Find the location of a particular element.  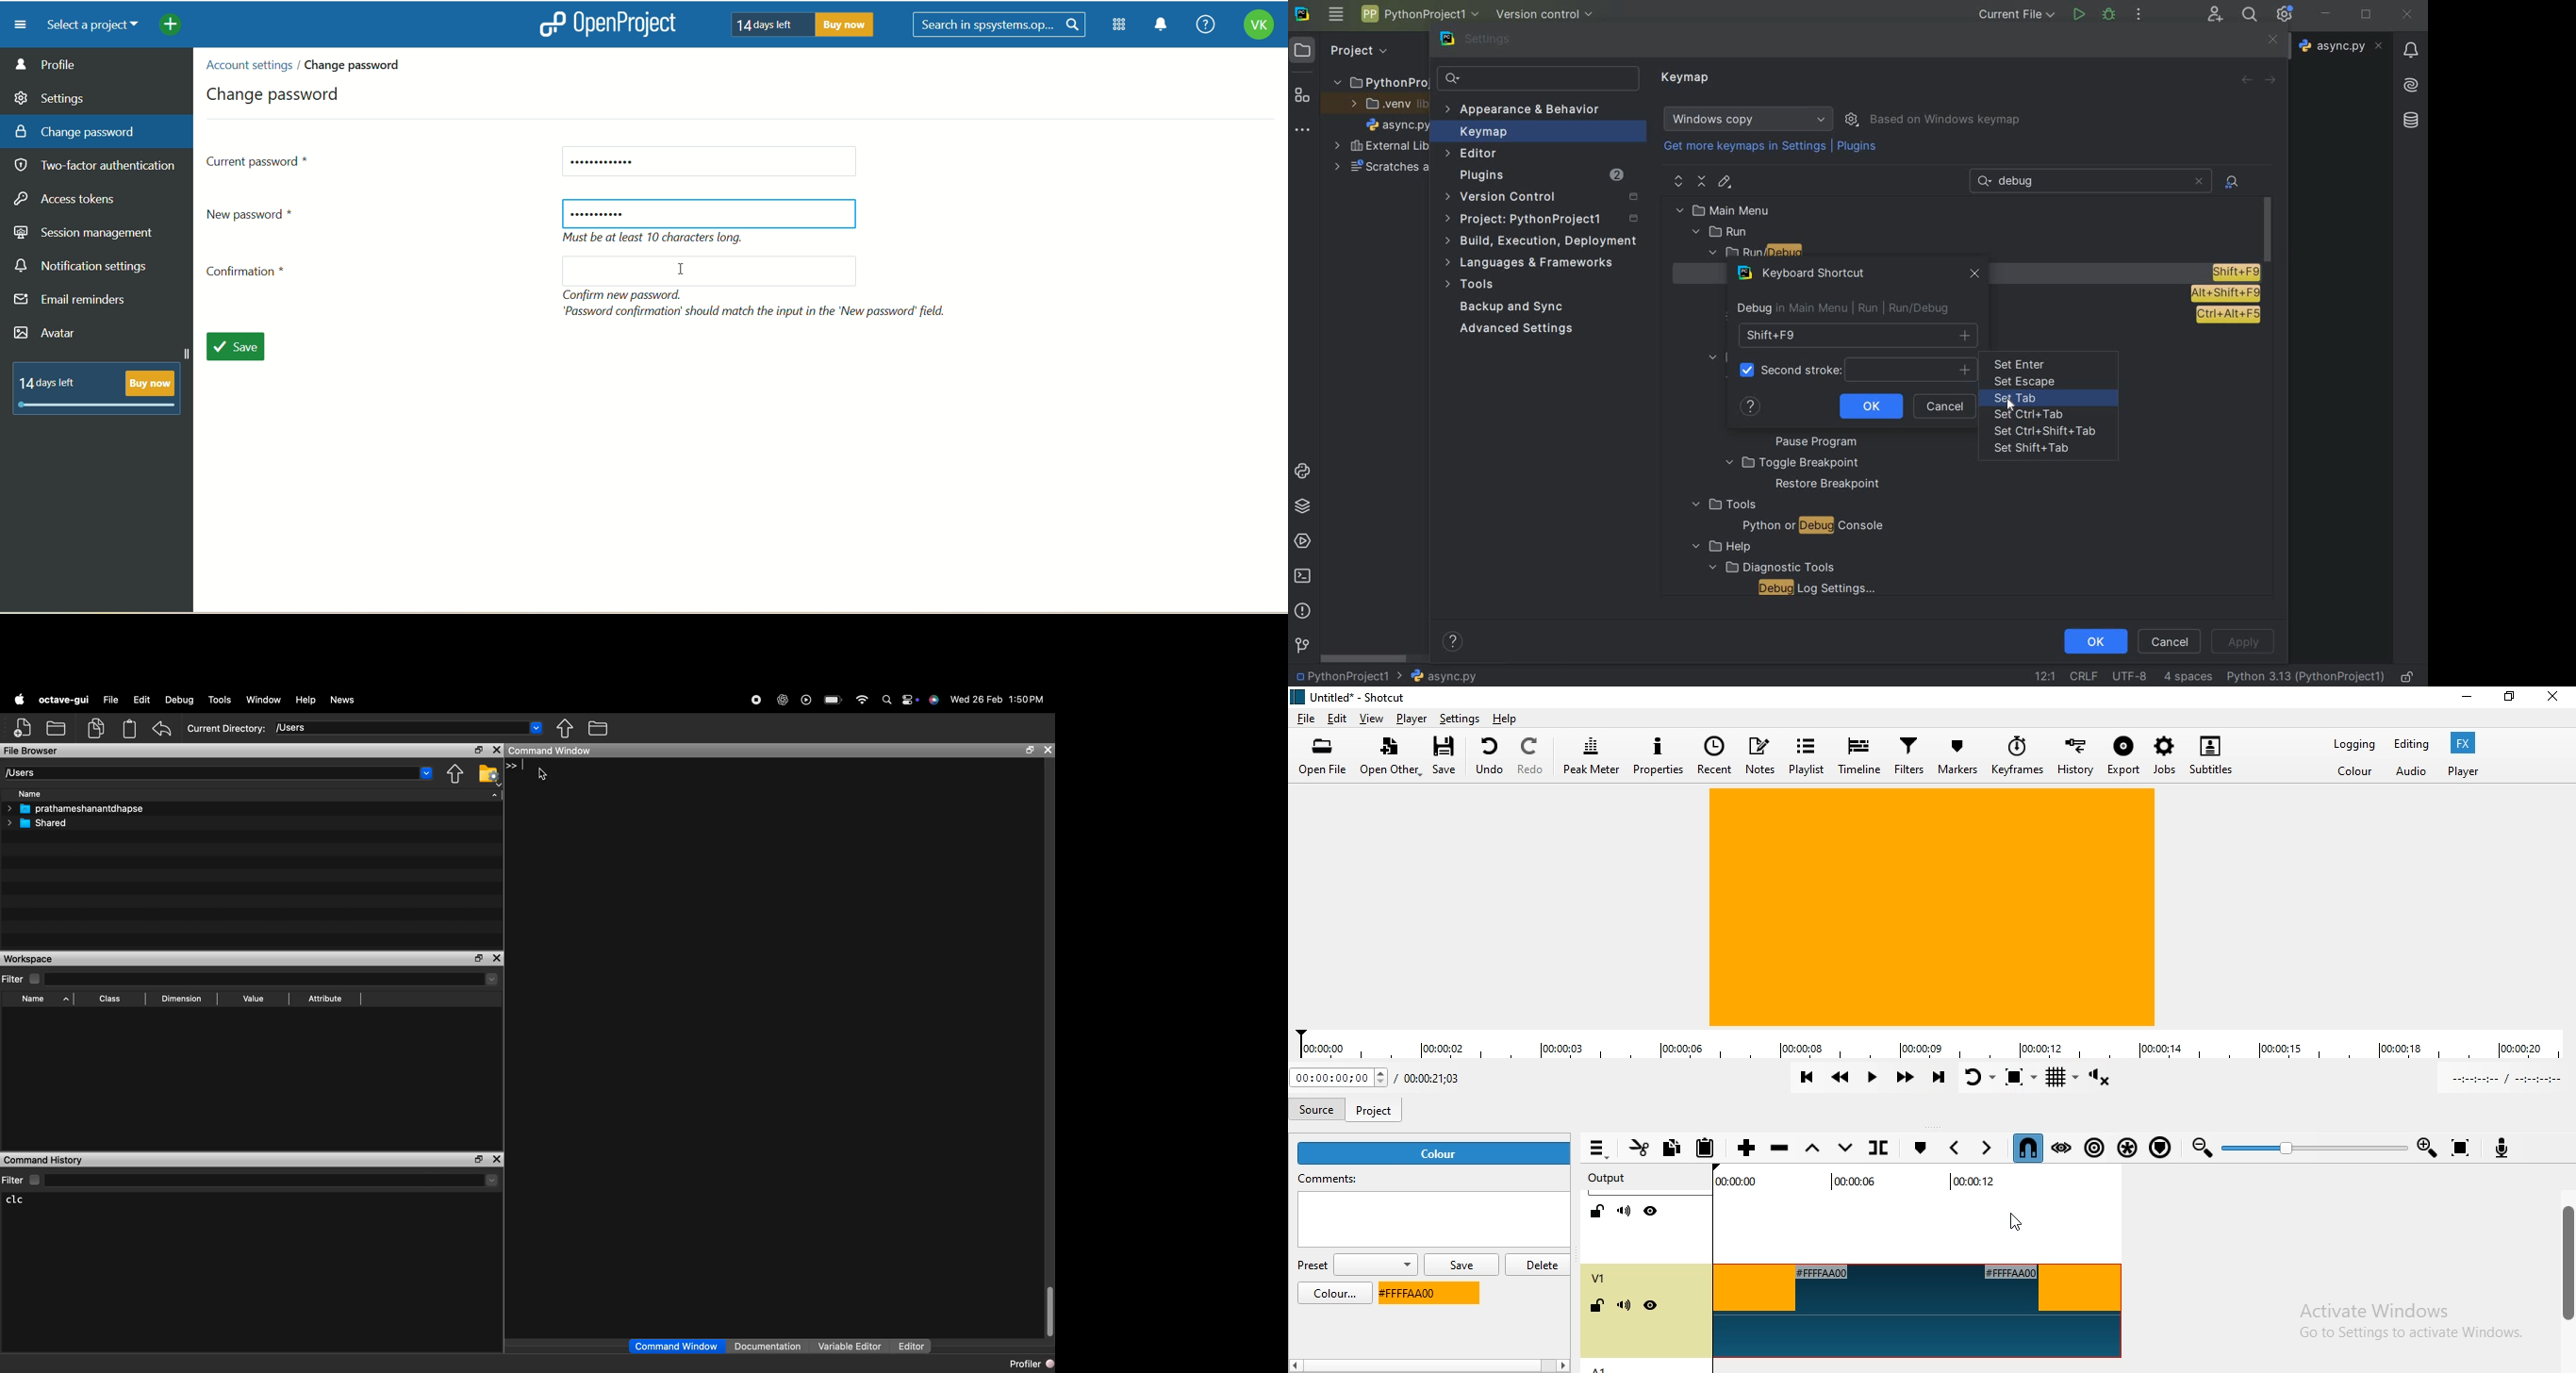

Recent is located at coordinates (1714, 755).